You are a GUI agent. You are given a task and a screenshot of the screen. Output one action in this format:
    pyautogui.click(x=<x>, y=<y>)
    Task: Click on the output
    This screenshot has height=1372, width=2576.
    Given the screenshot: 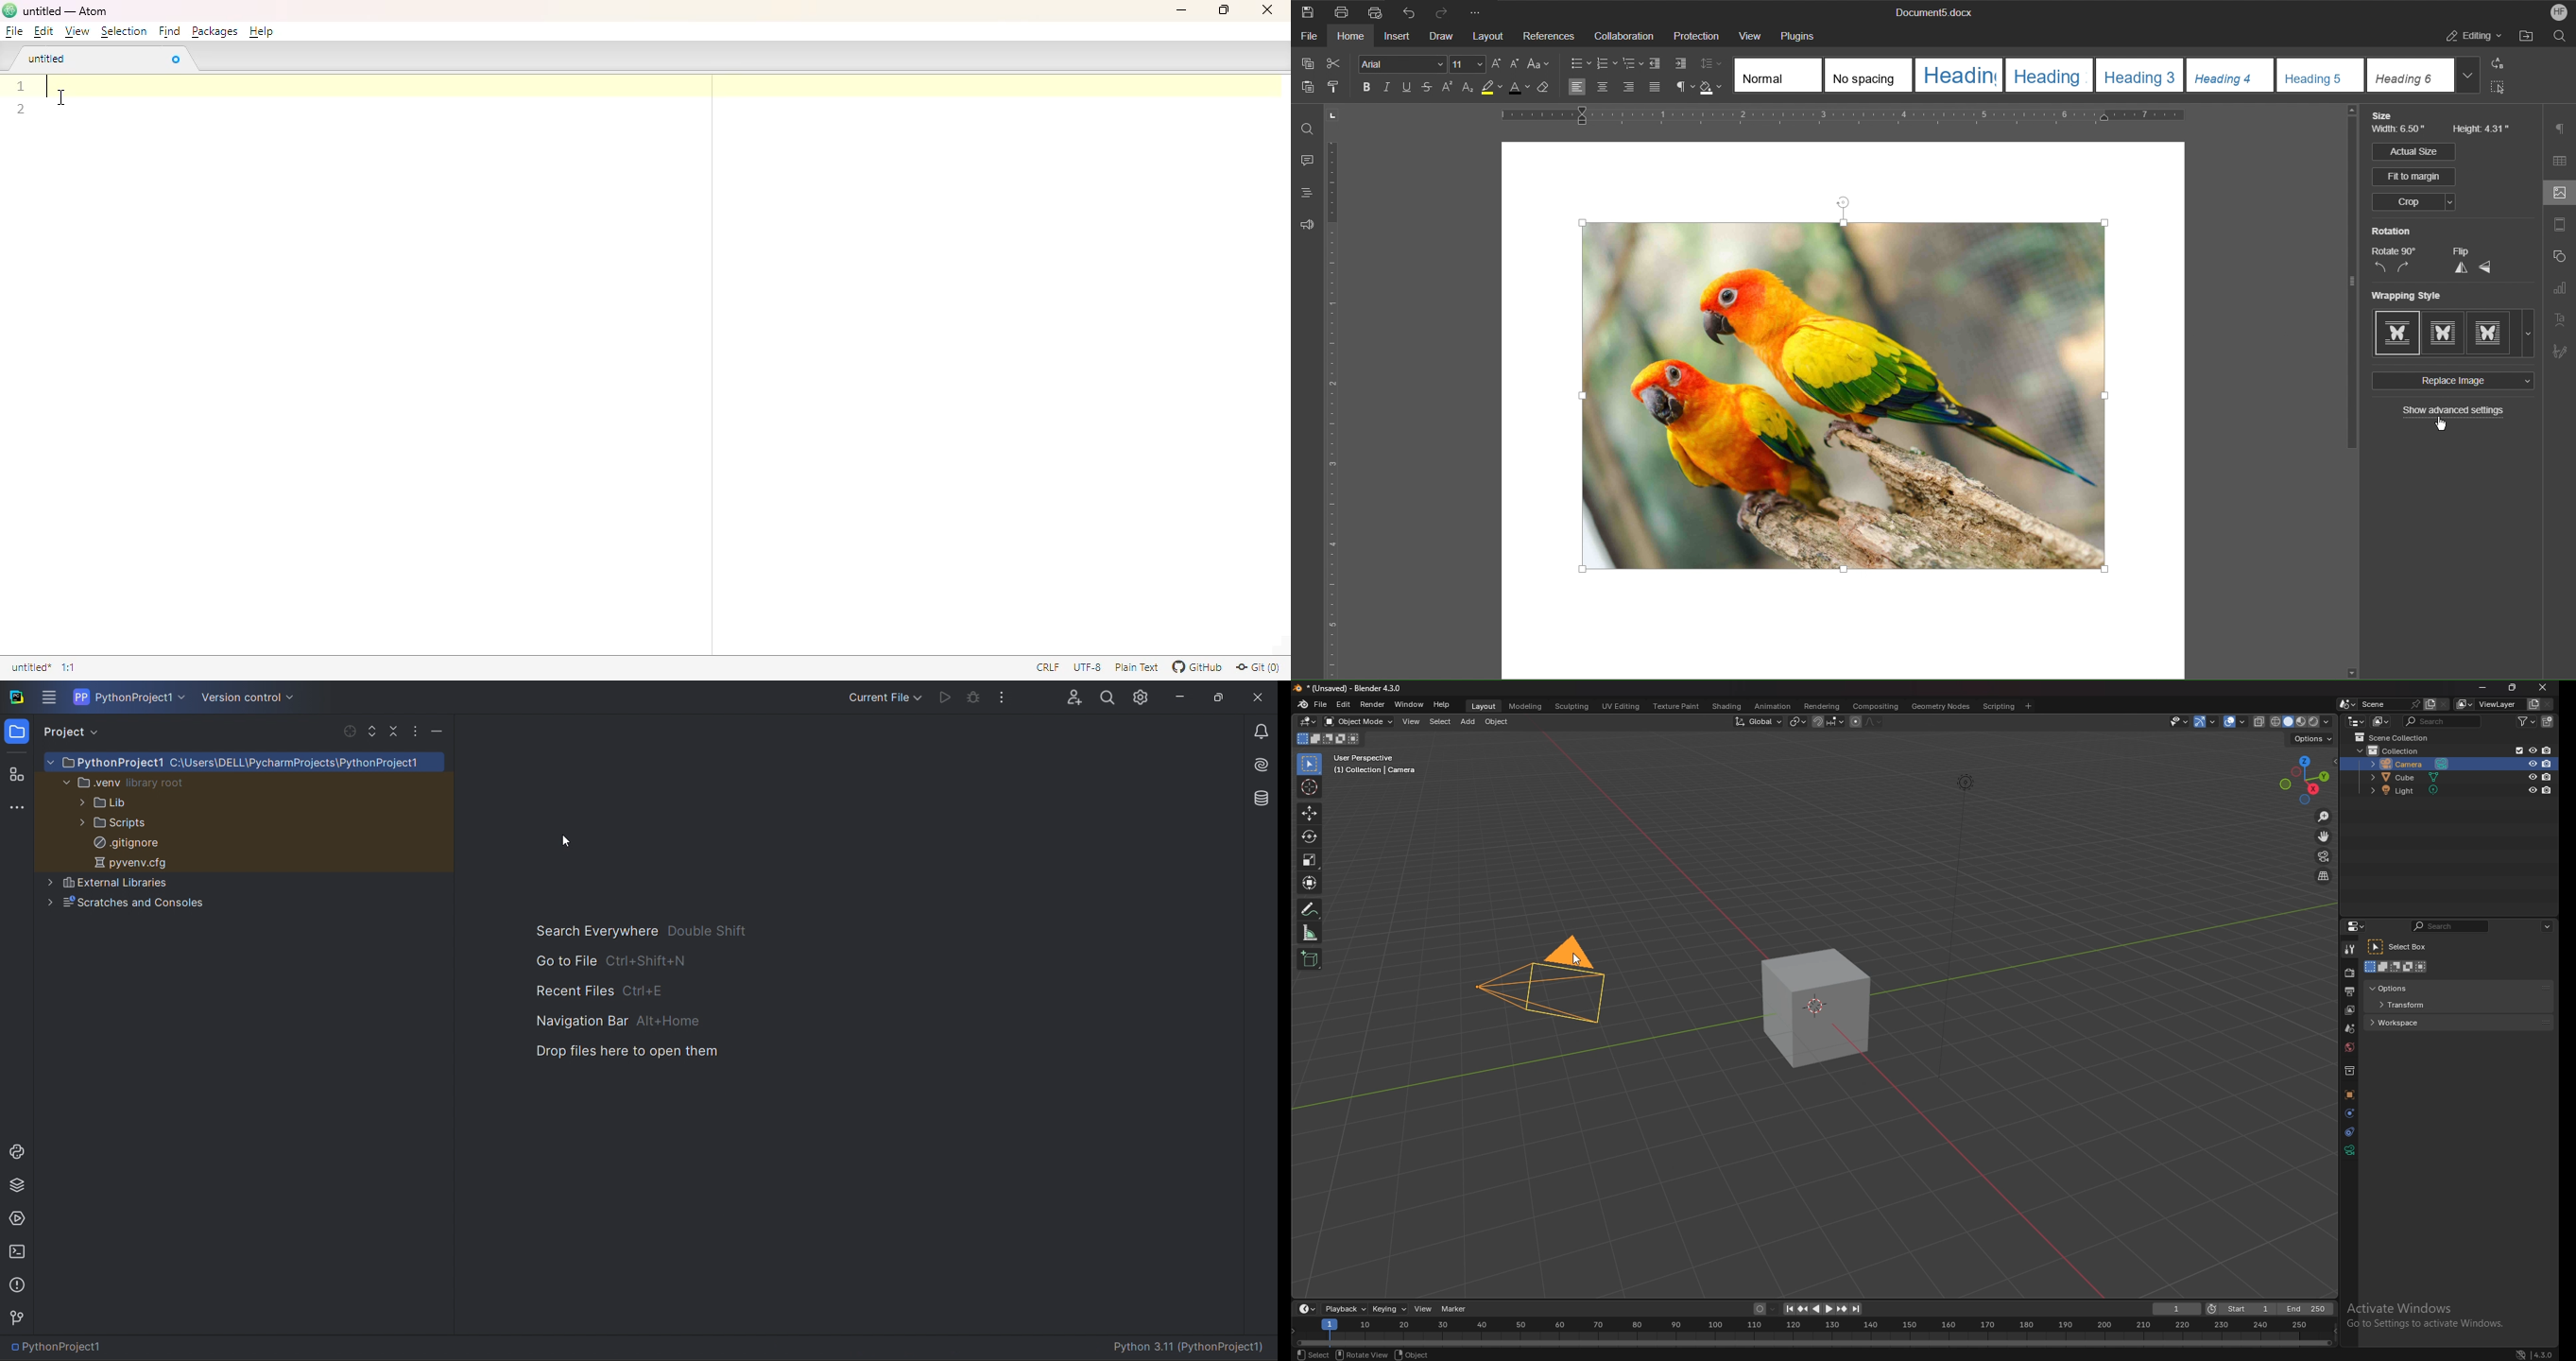 What is the action you would take?
    pyautogui.click(x=2350, y=991)
    